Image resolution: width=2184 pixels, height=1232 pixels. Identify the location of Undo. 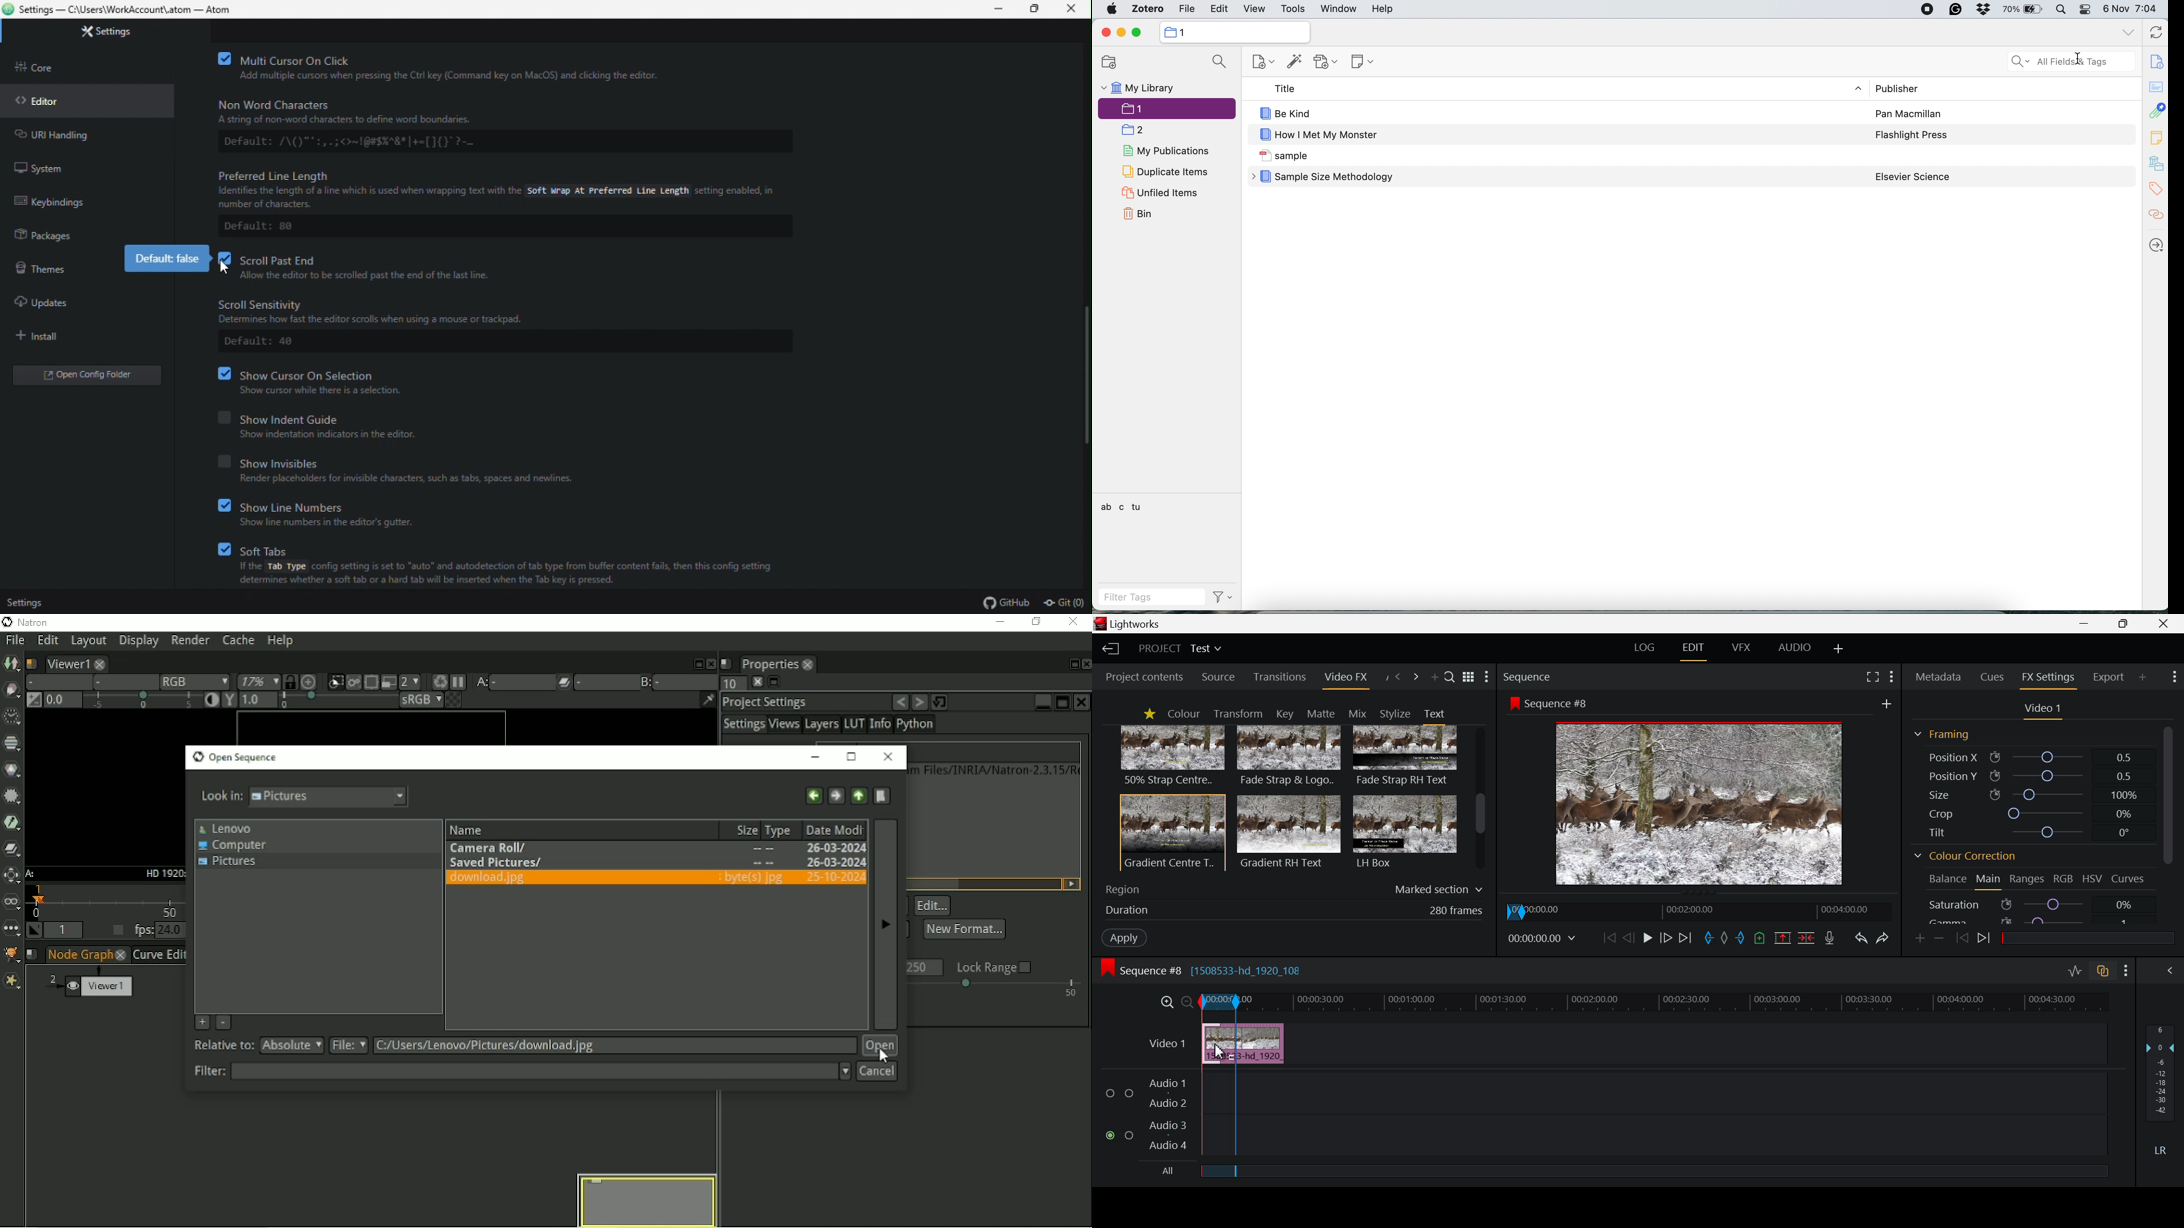
(1861, 938).